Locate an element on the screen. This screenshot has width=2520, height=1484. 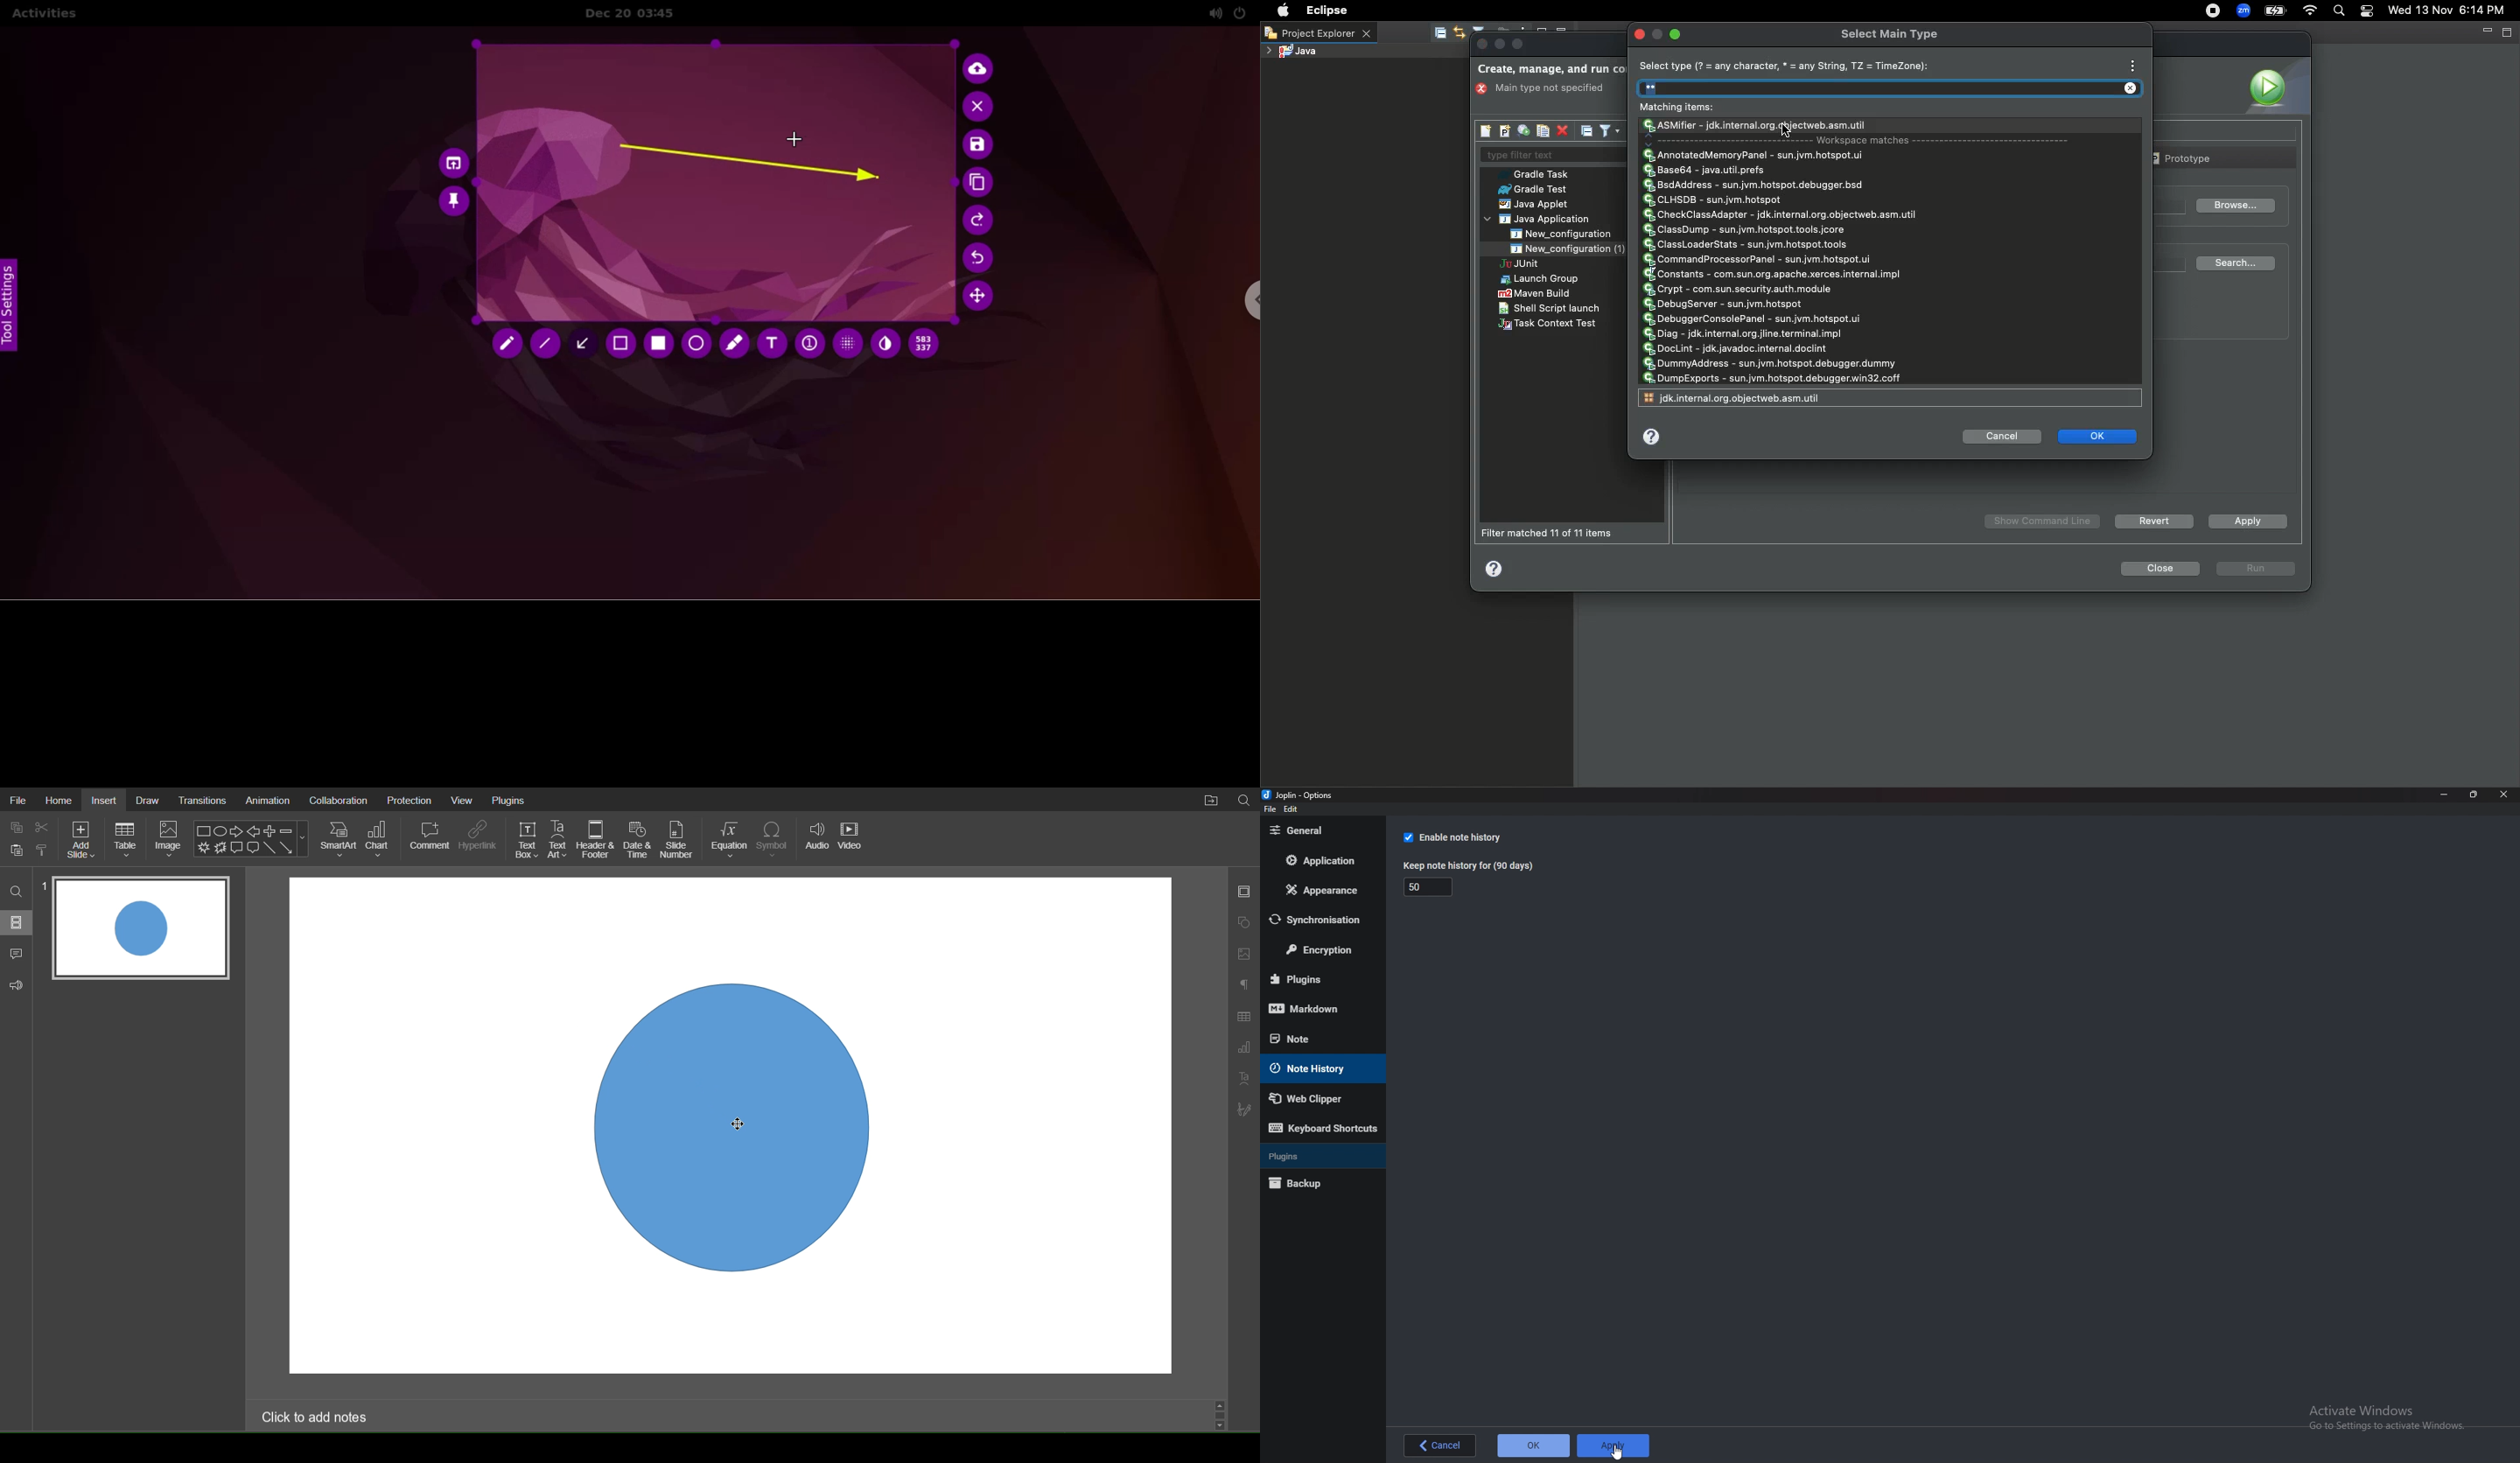
ClassLoaderStats - sun.jvm.hotspot.tools is located at coordinates (1747, 244).